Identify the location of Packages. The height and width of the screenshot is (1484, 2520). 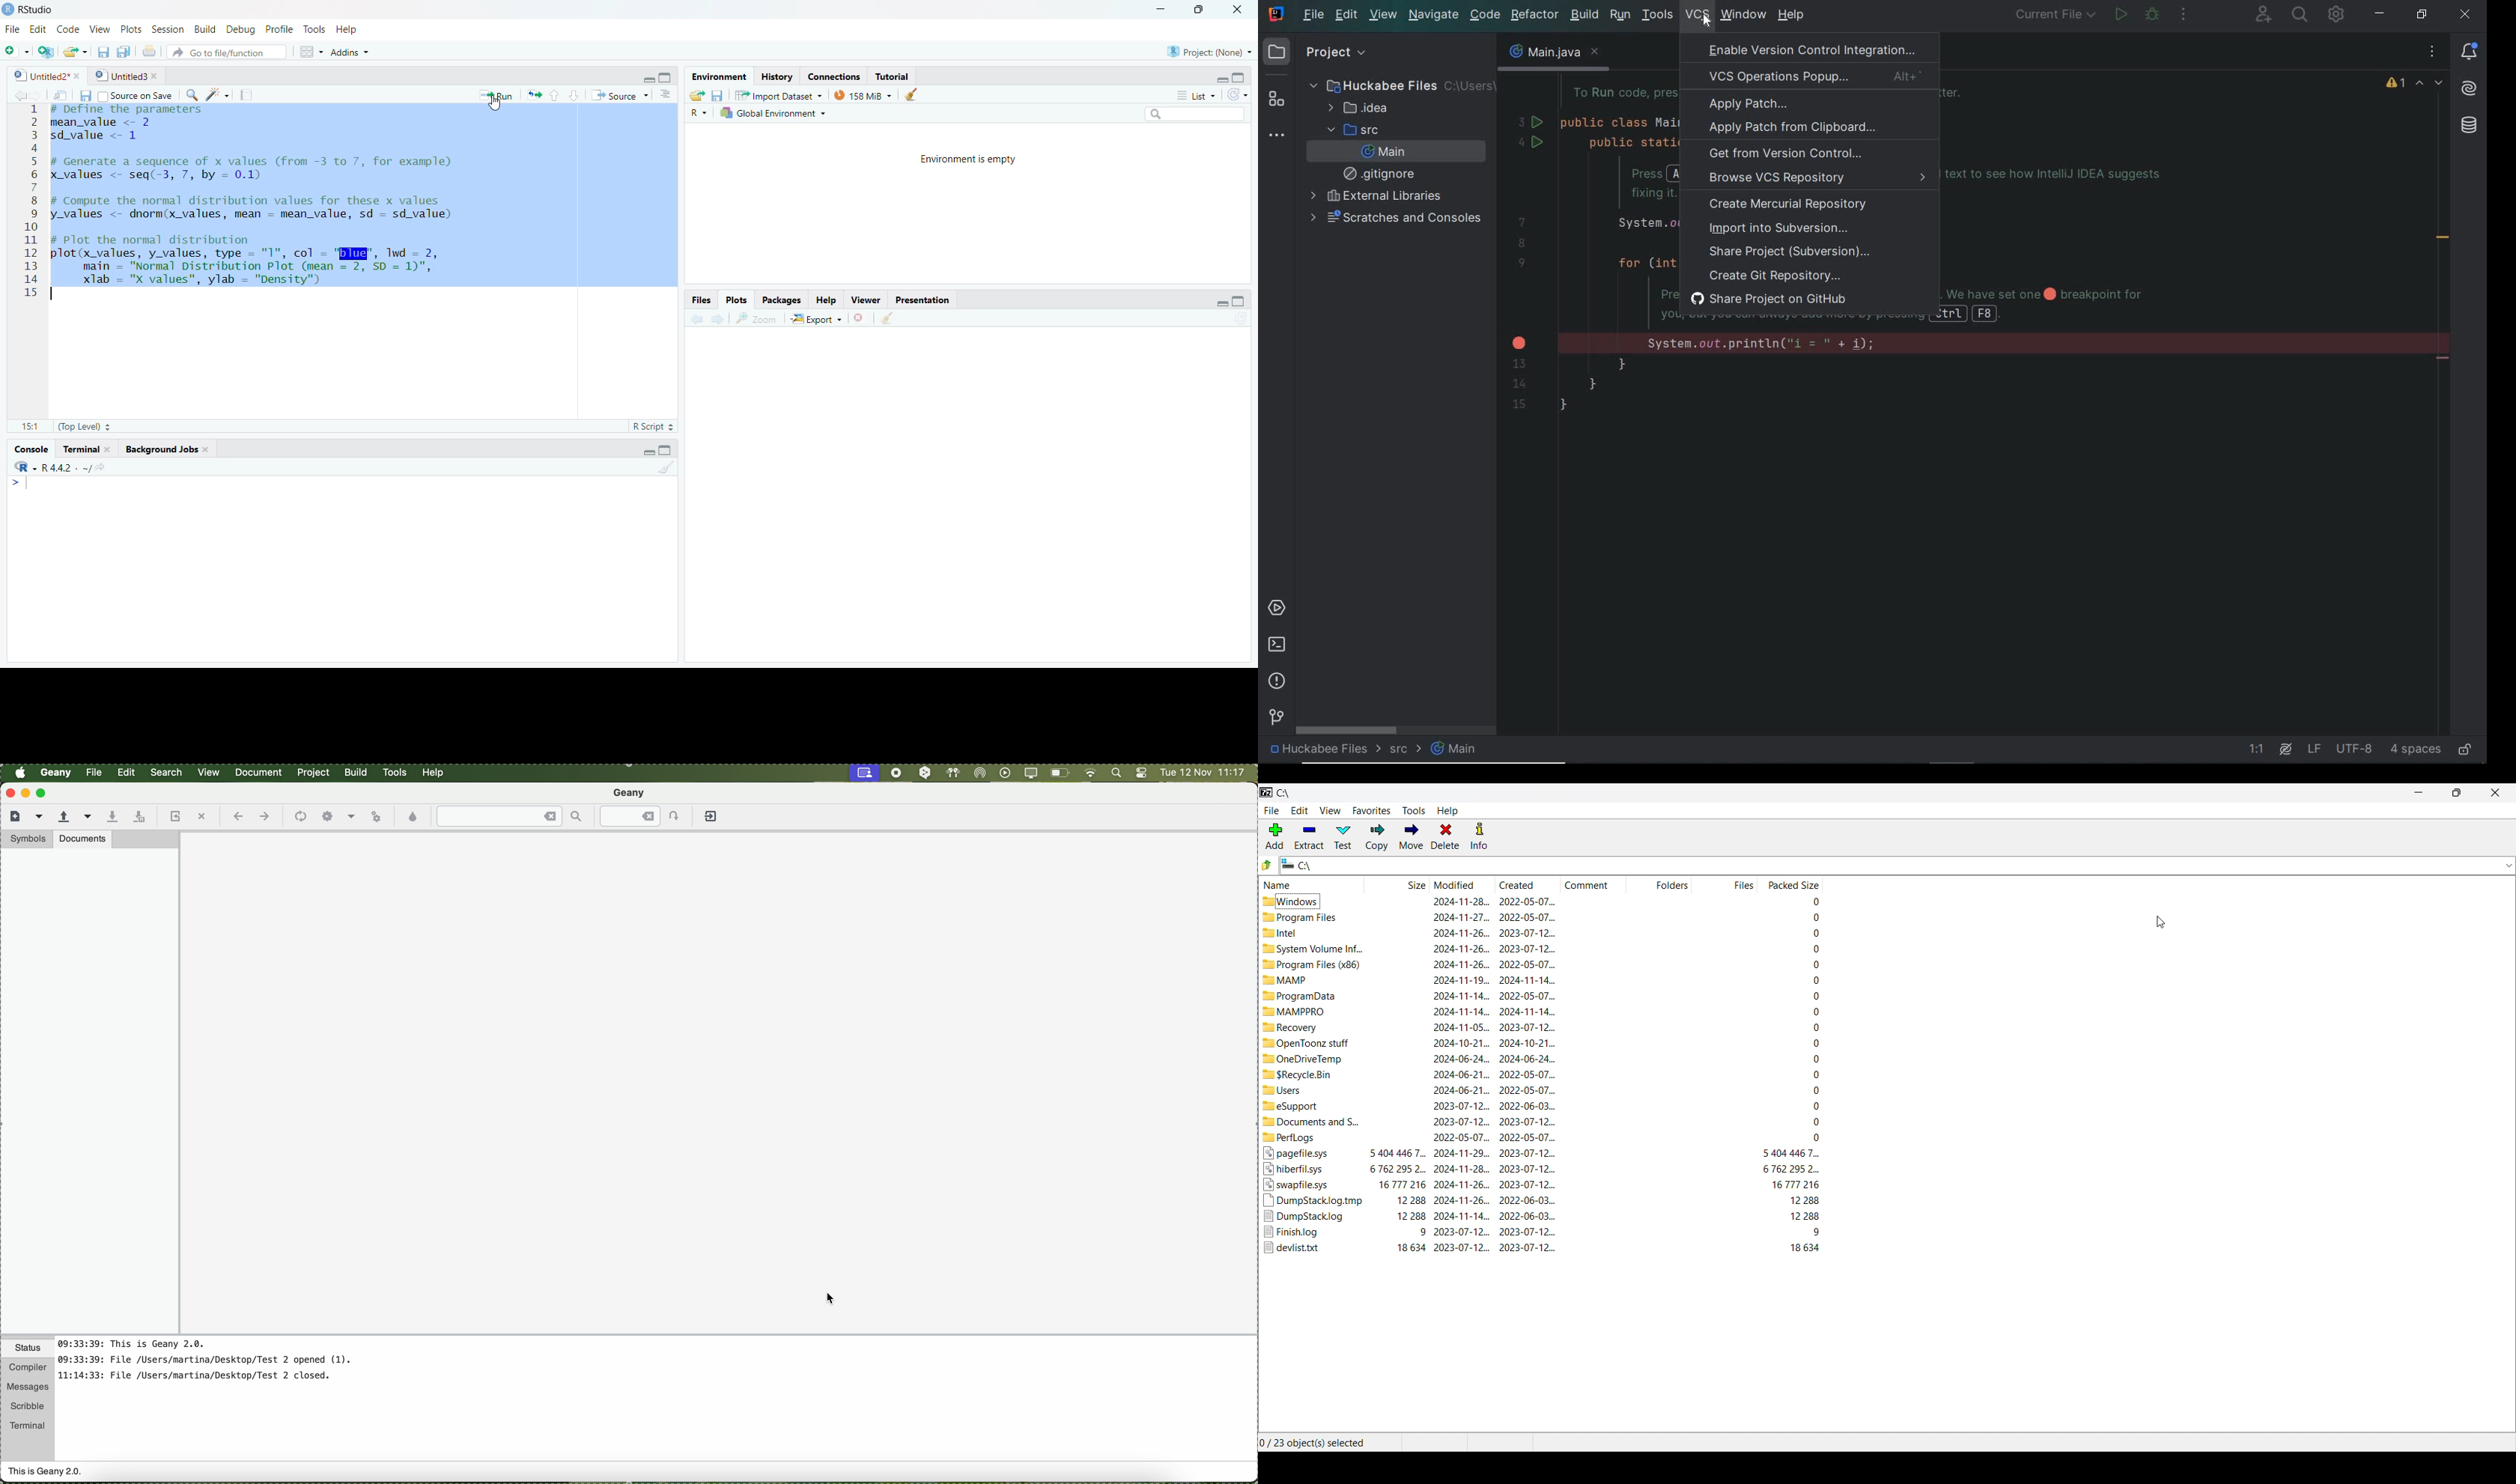
(780, 299).